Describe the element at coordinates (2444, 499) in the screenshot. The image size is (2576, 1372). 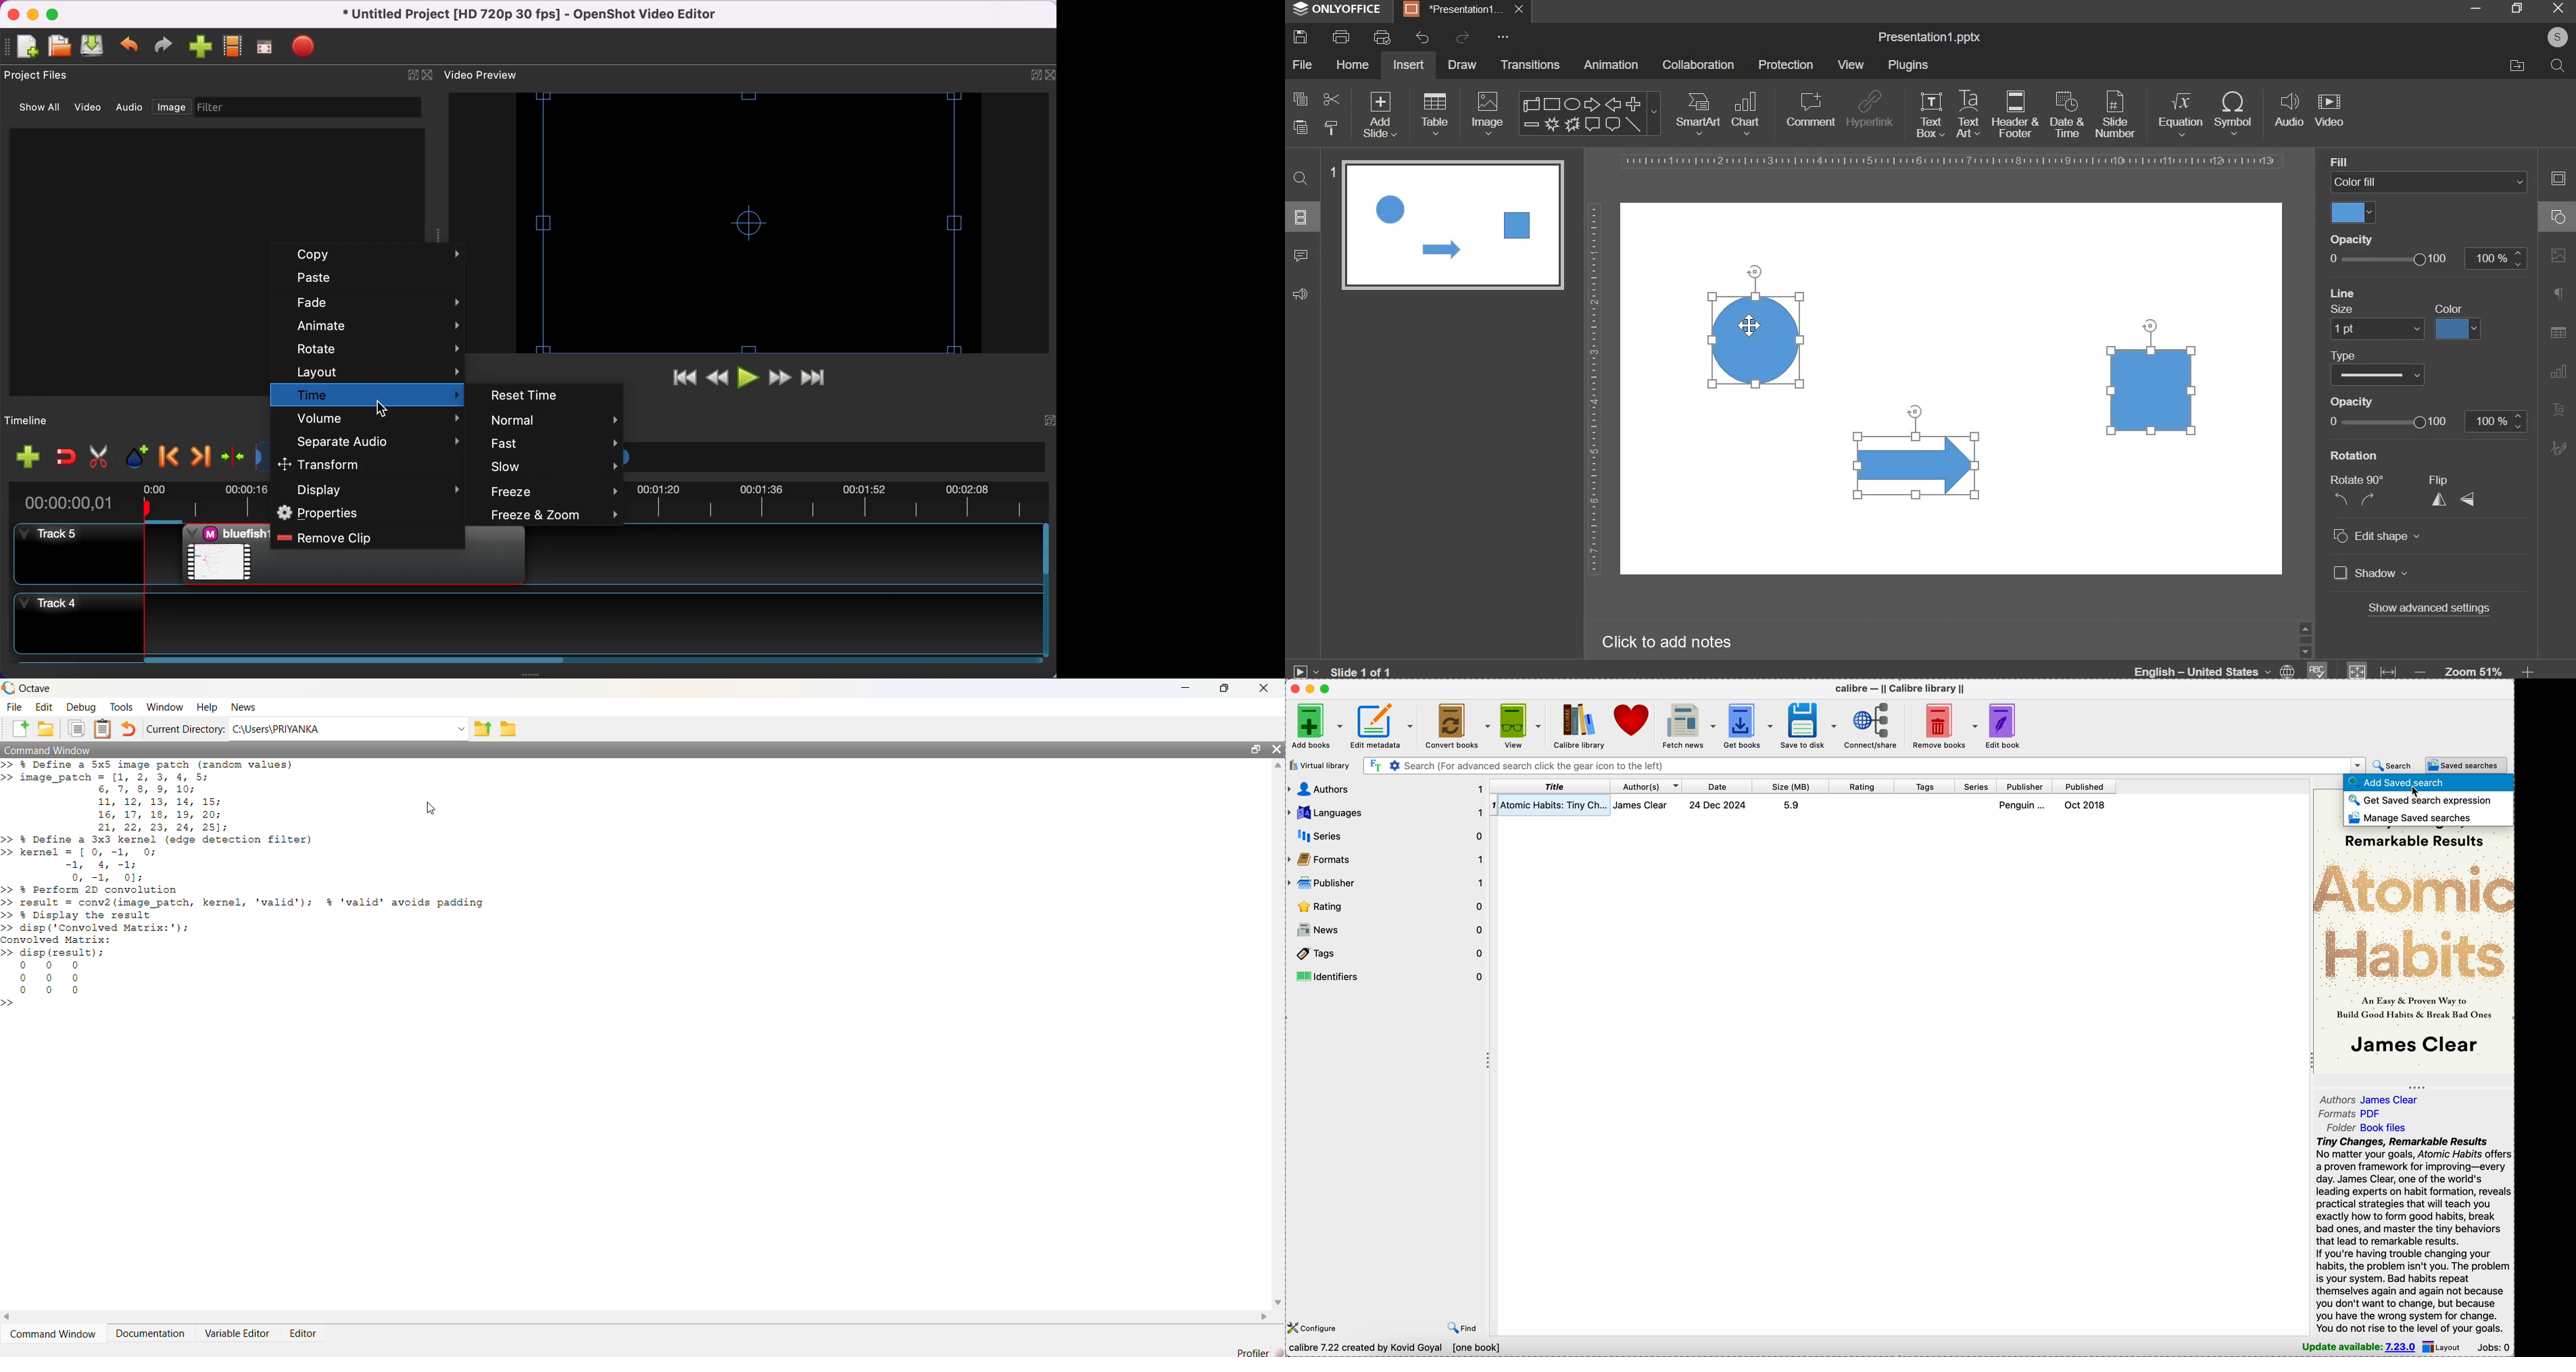
I see `flip horizontal` at that location.